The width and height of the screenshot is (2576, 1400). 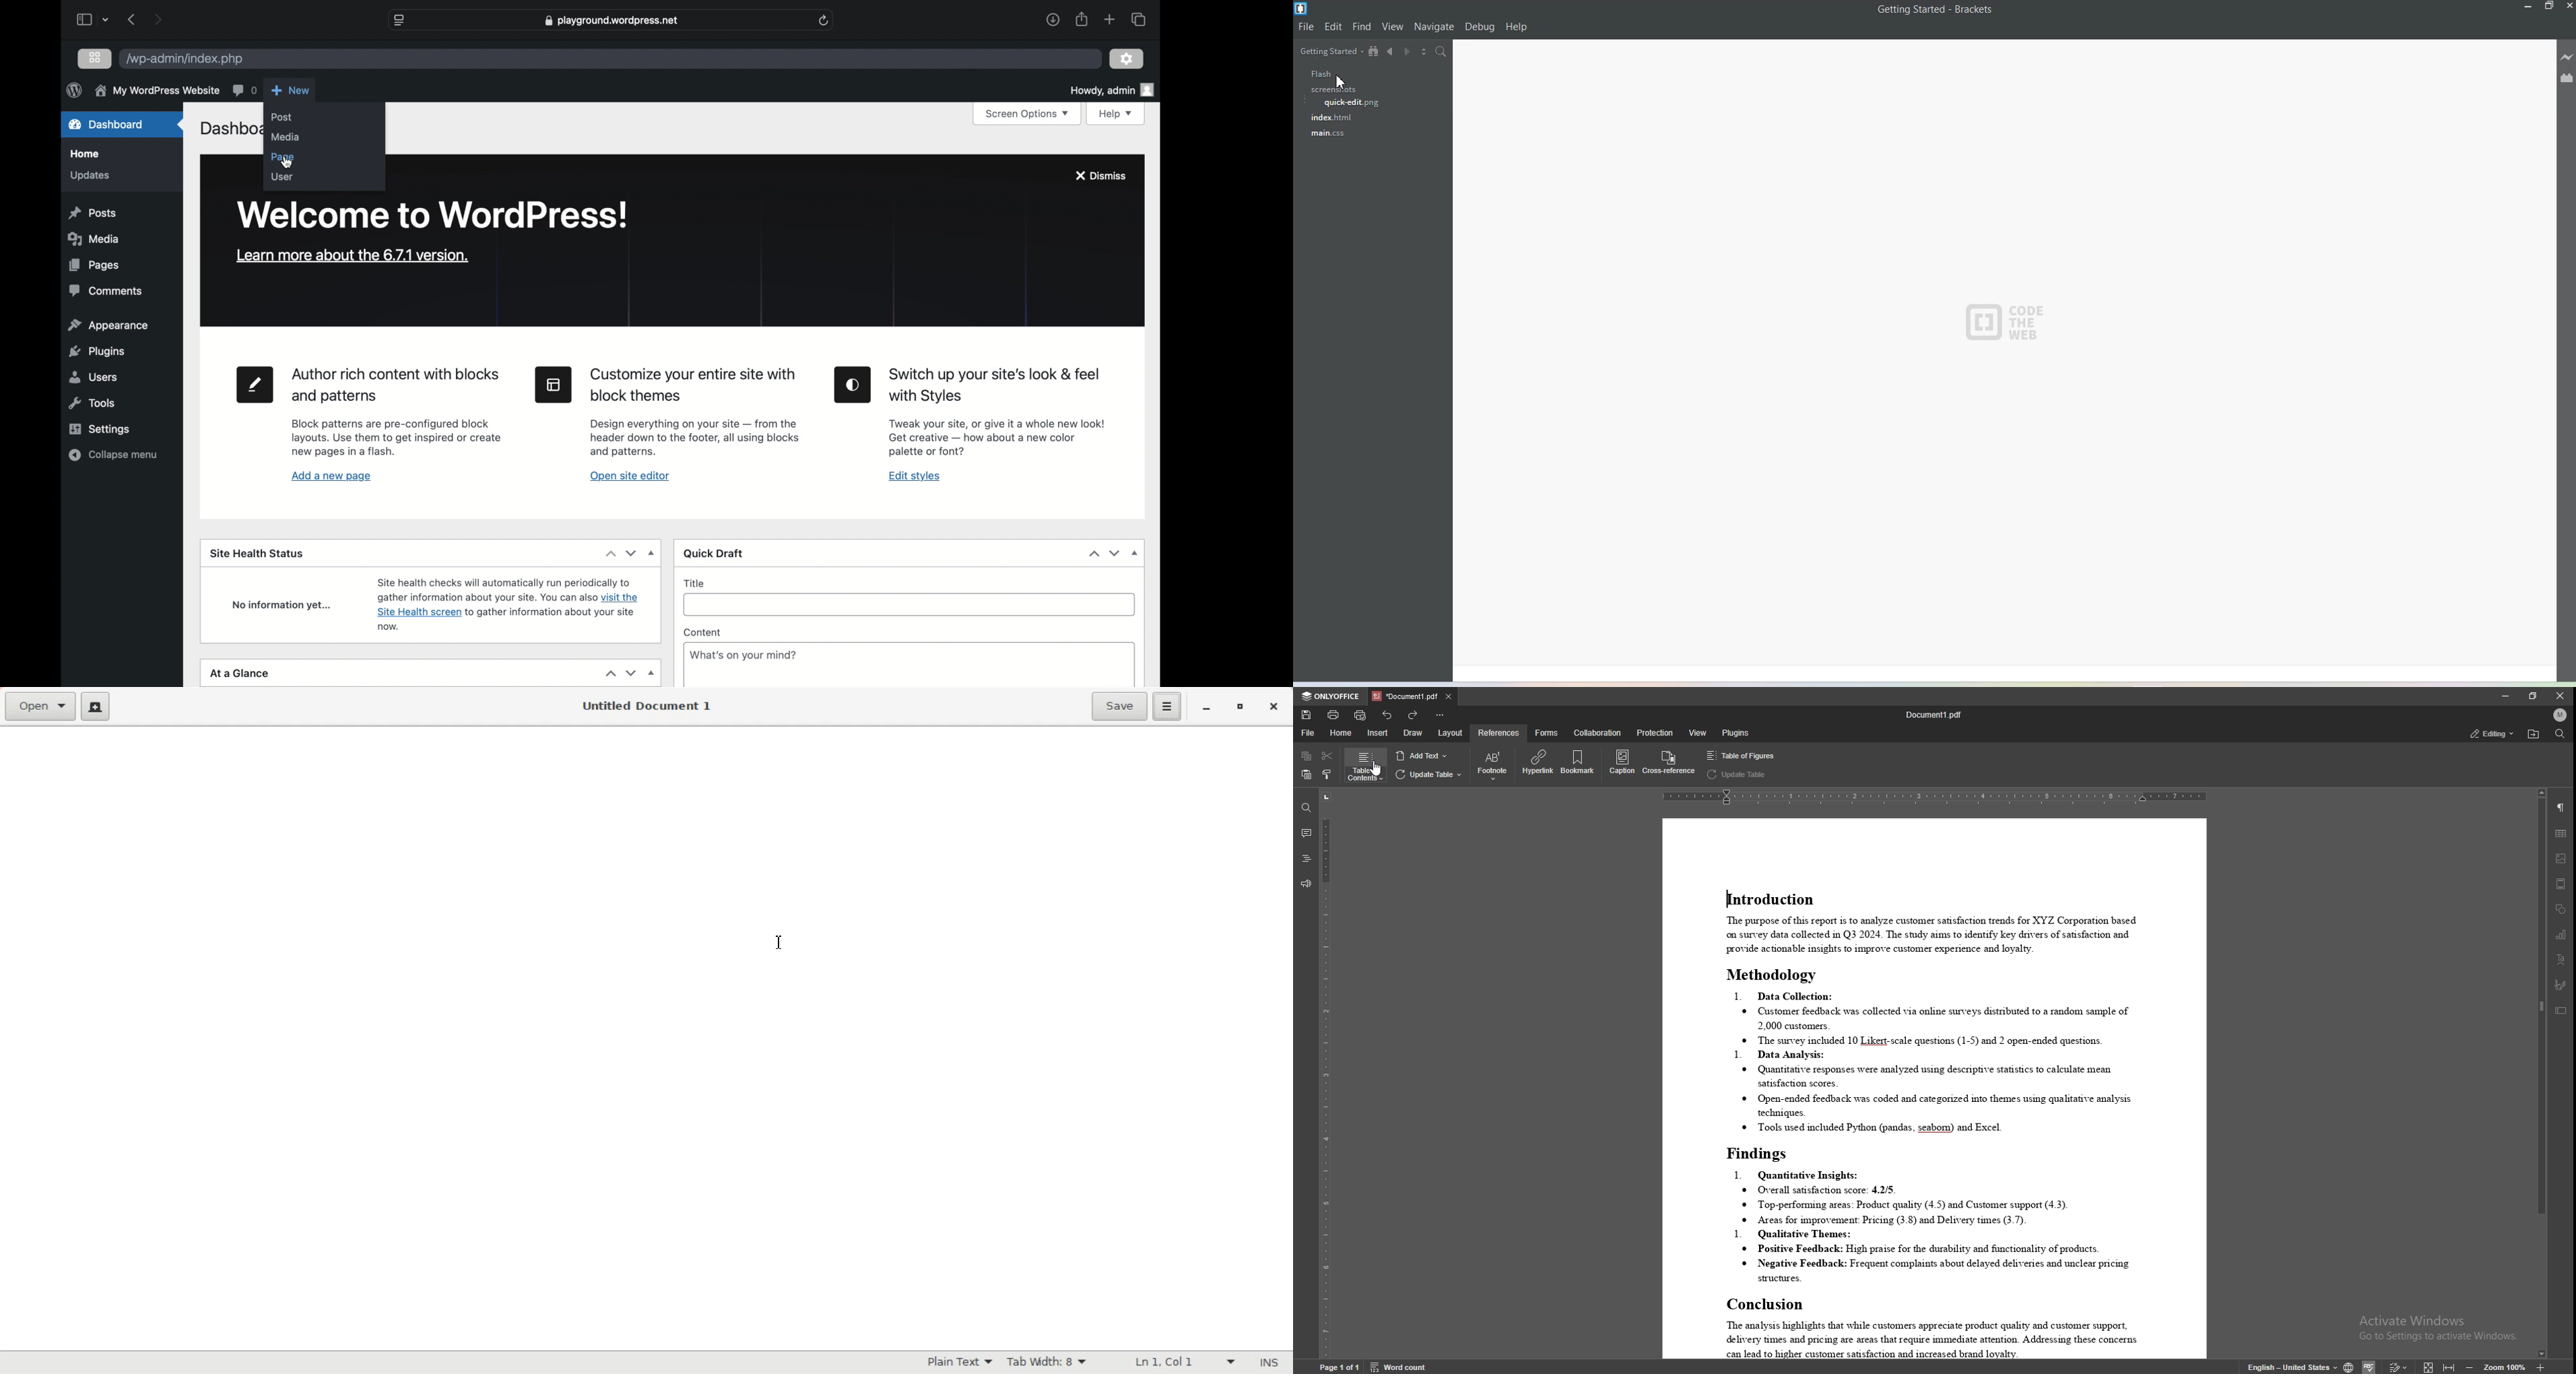 What do you see at coordinates (824, 21) in the screenshot?
I see `refresh` at bounding box center [824, 21].